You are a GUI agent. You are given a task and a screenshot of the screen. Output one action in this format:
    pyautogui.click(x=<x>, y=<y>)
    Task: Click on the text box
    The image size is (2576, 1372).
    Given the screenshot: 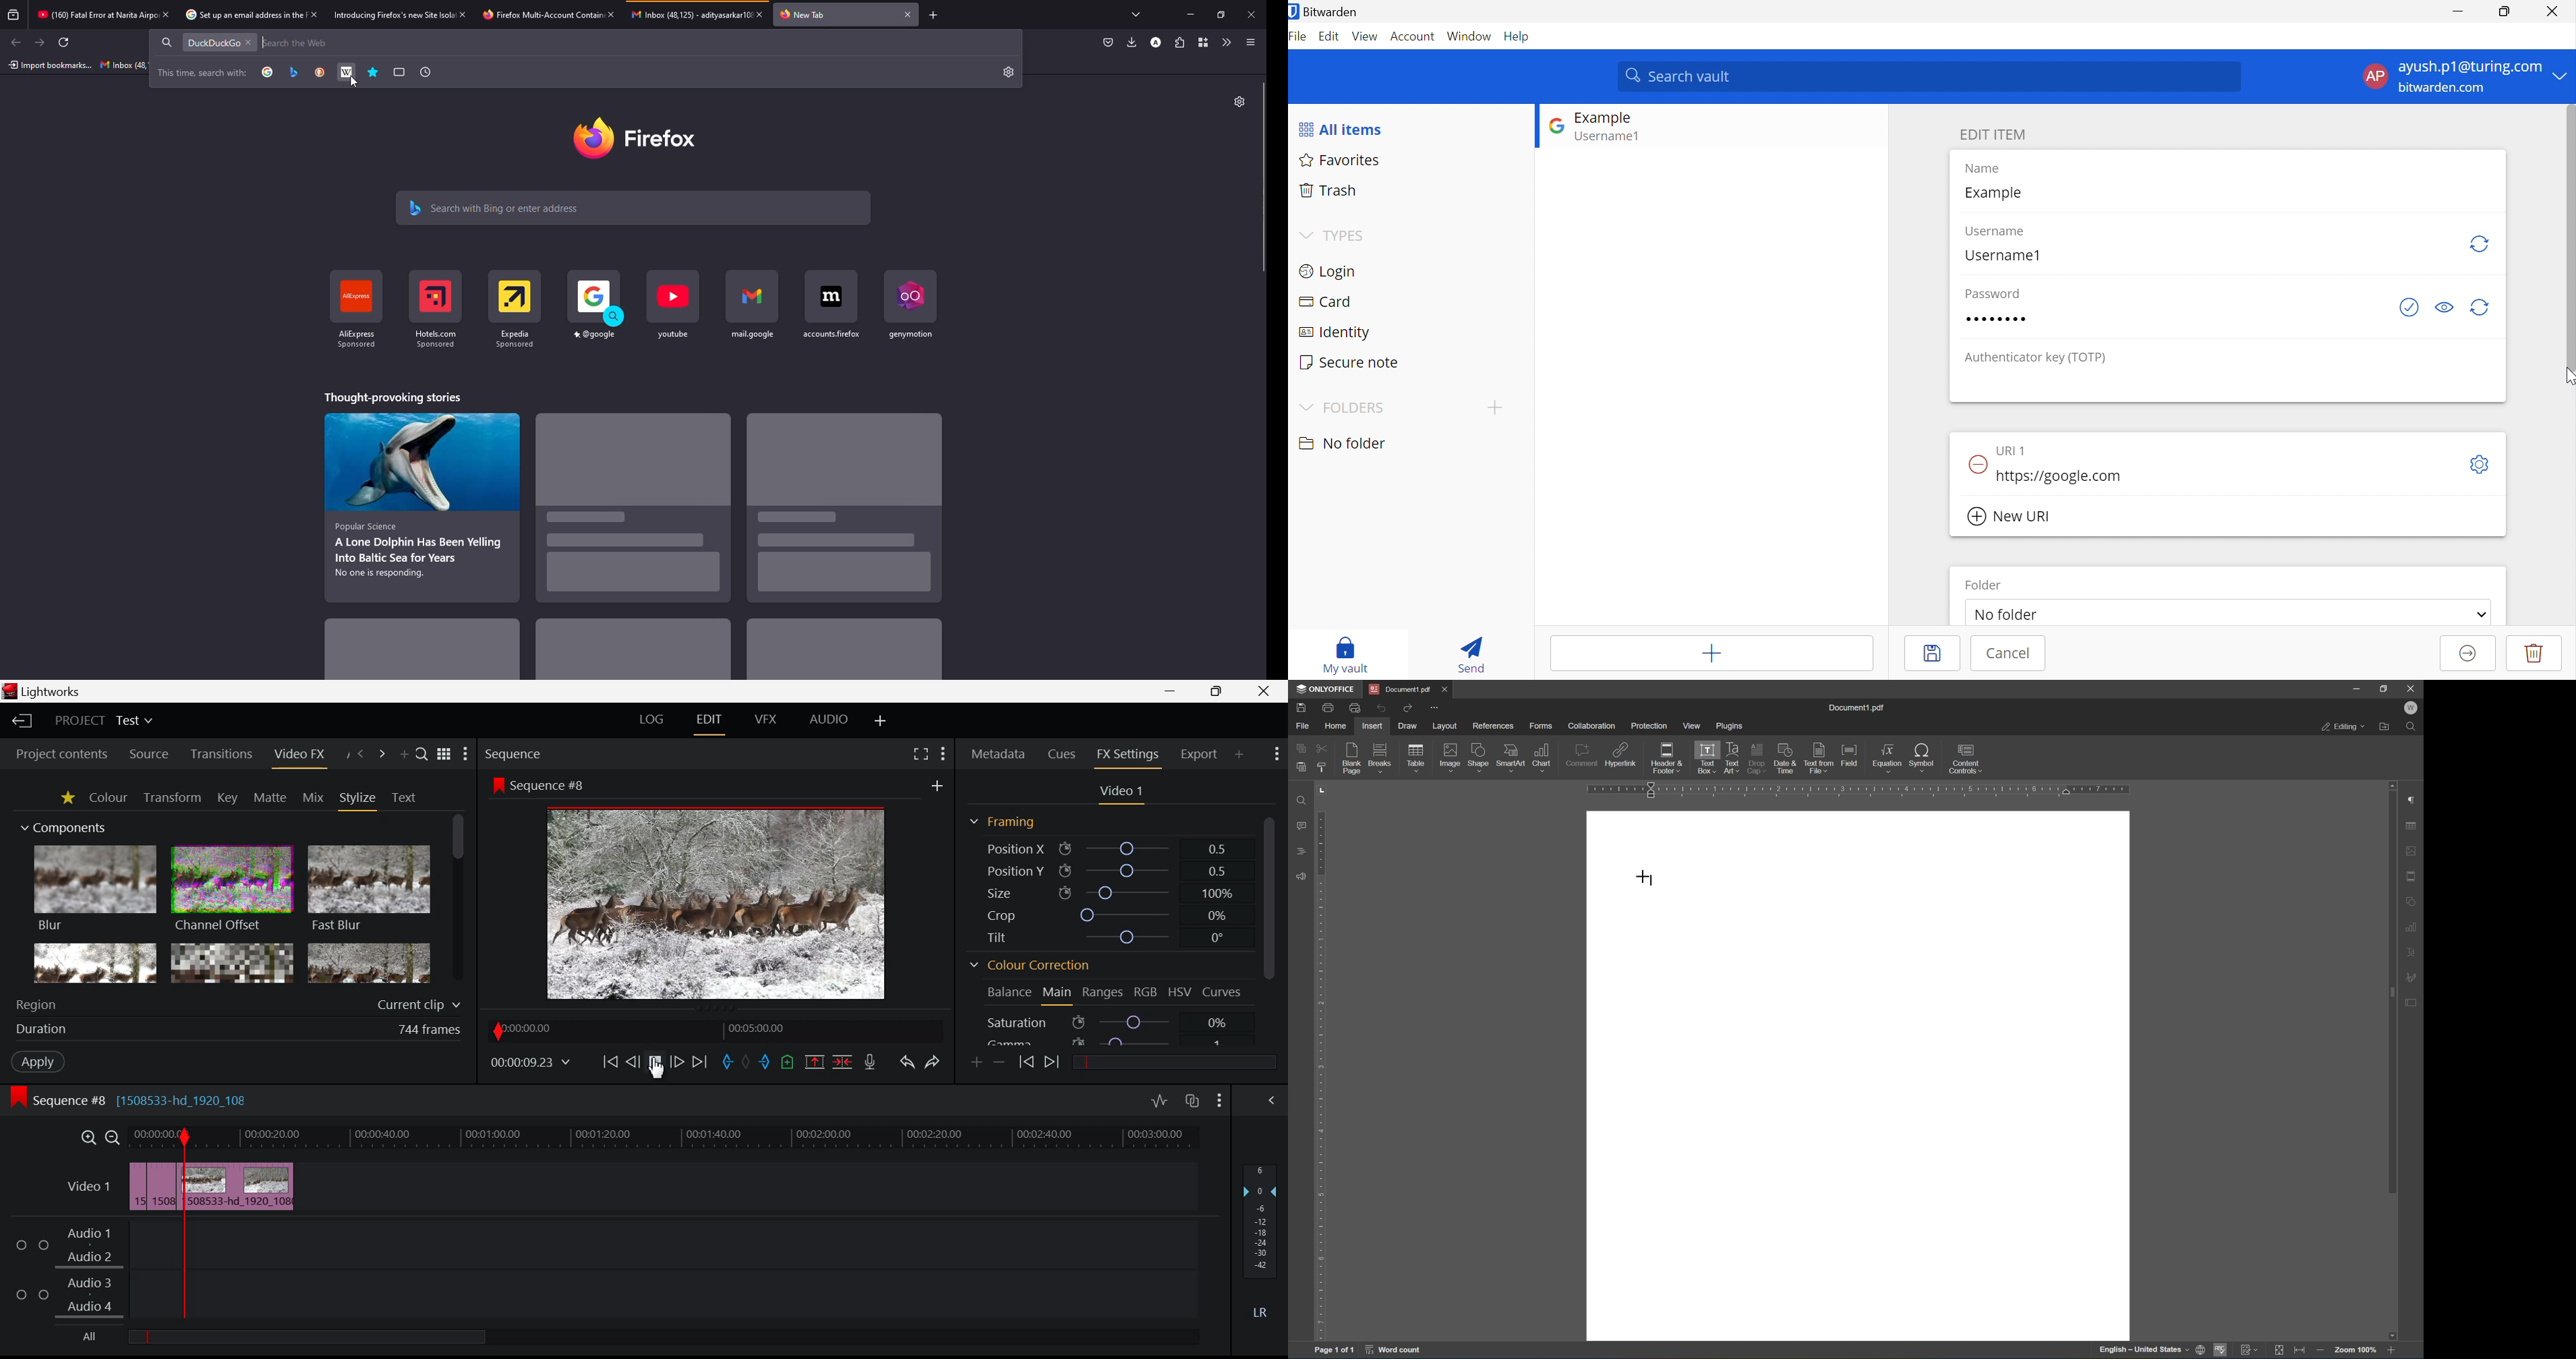 What is the action you would take?
    pyautogui.click(x=1704, y=759)
    